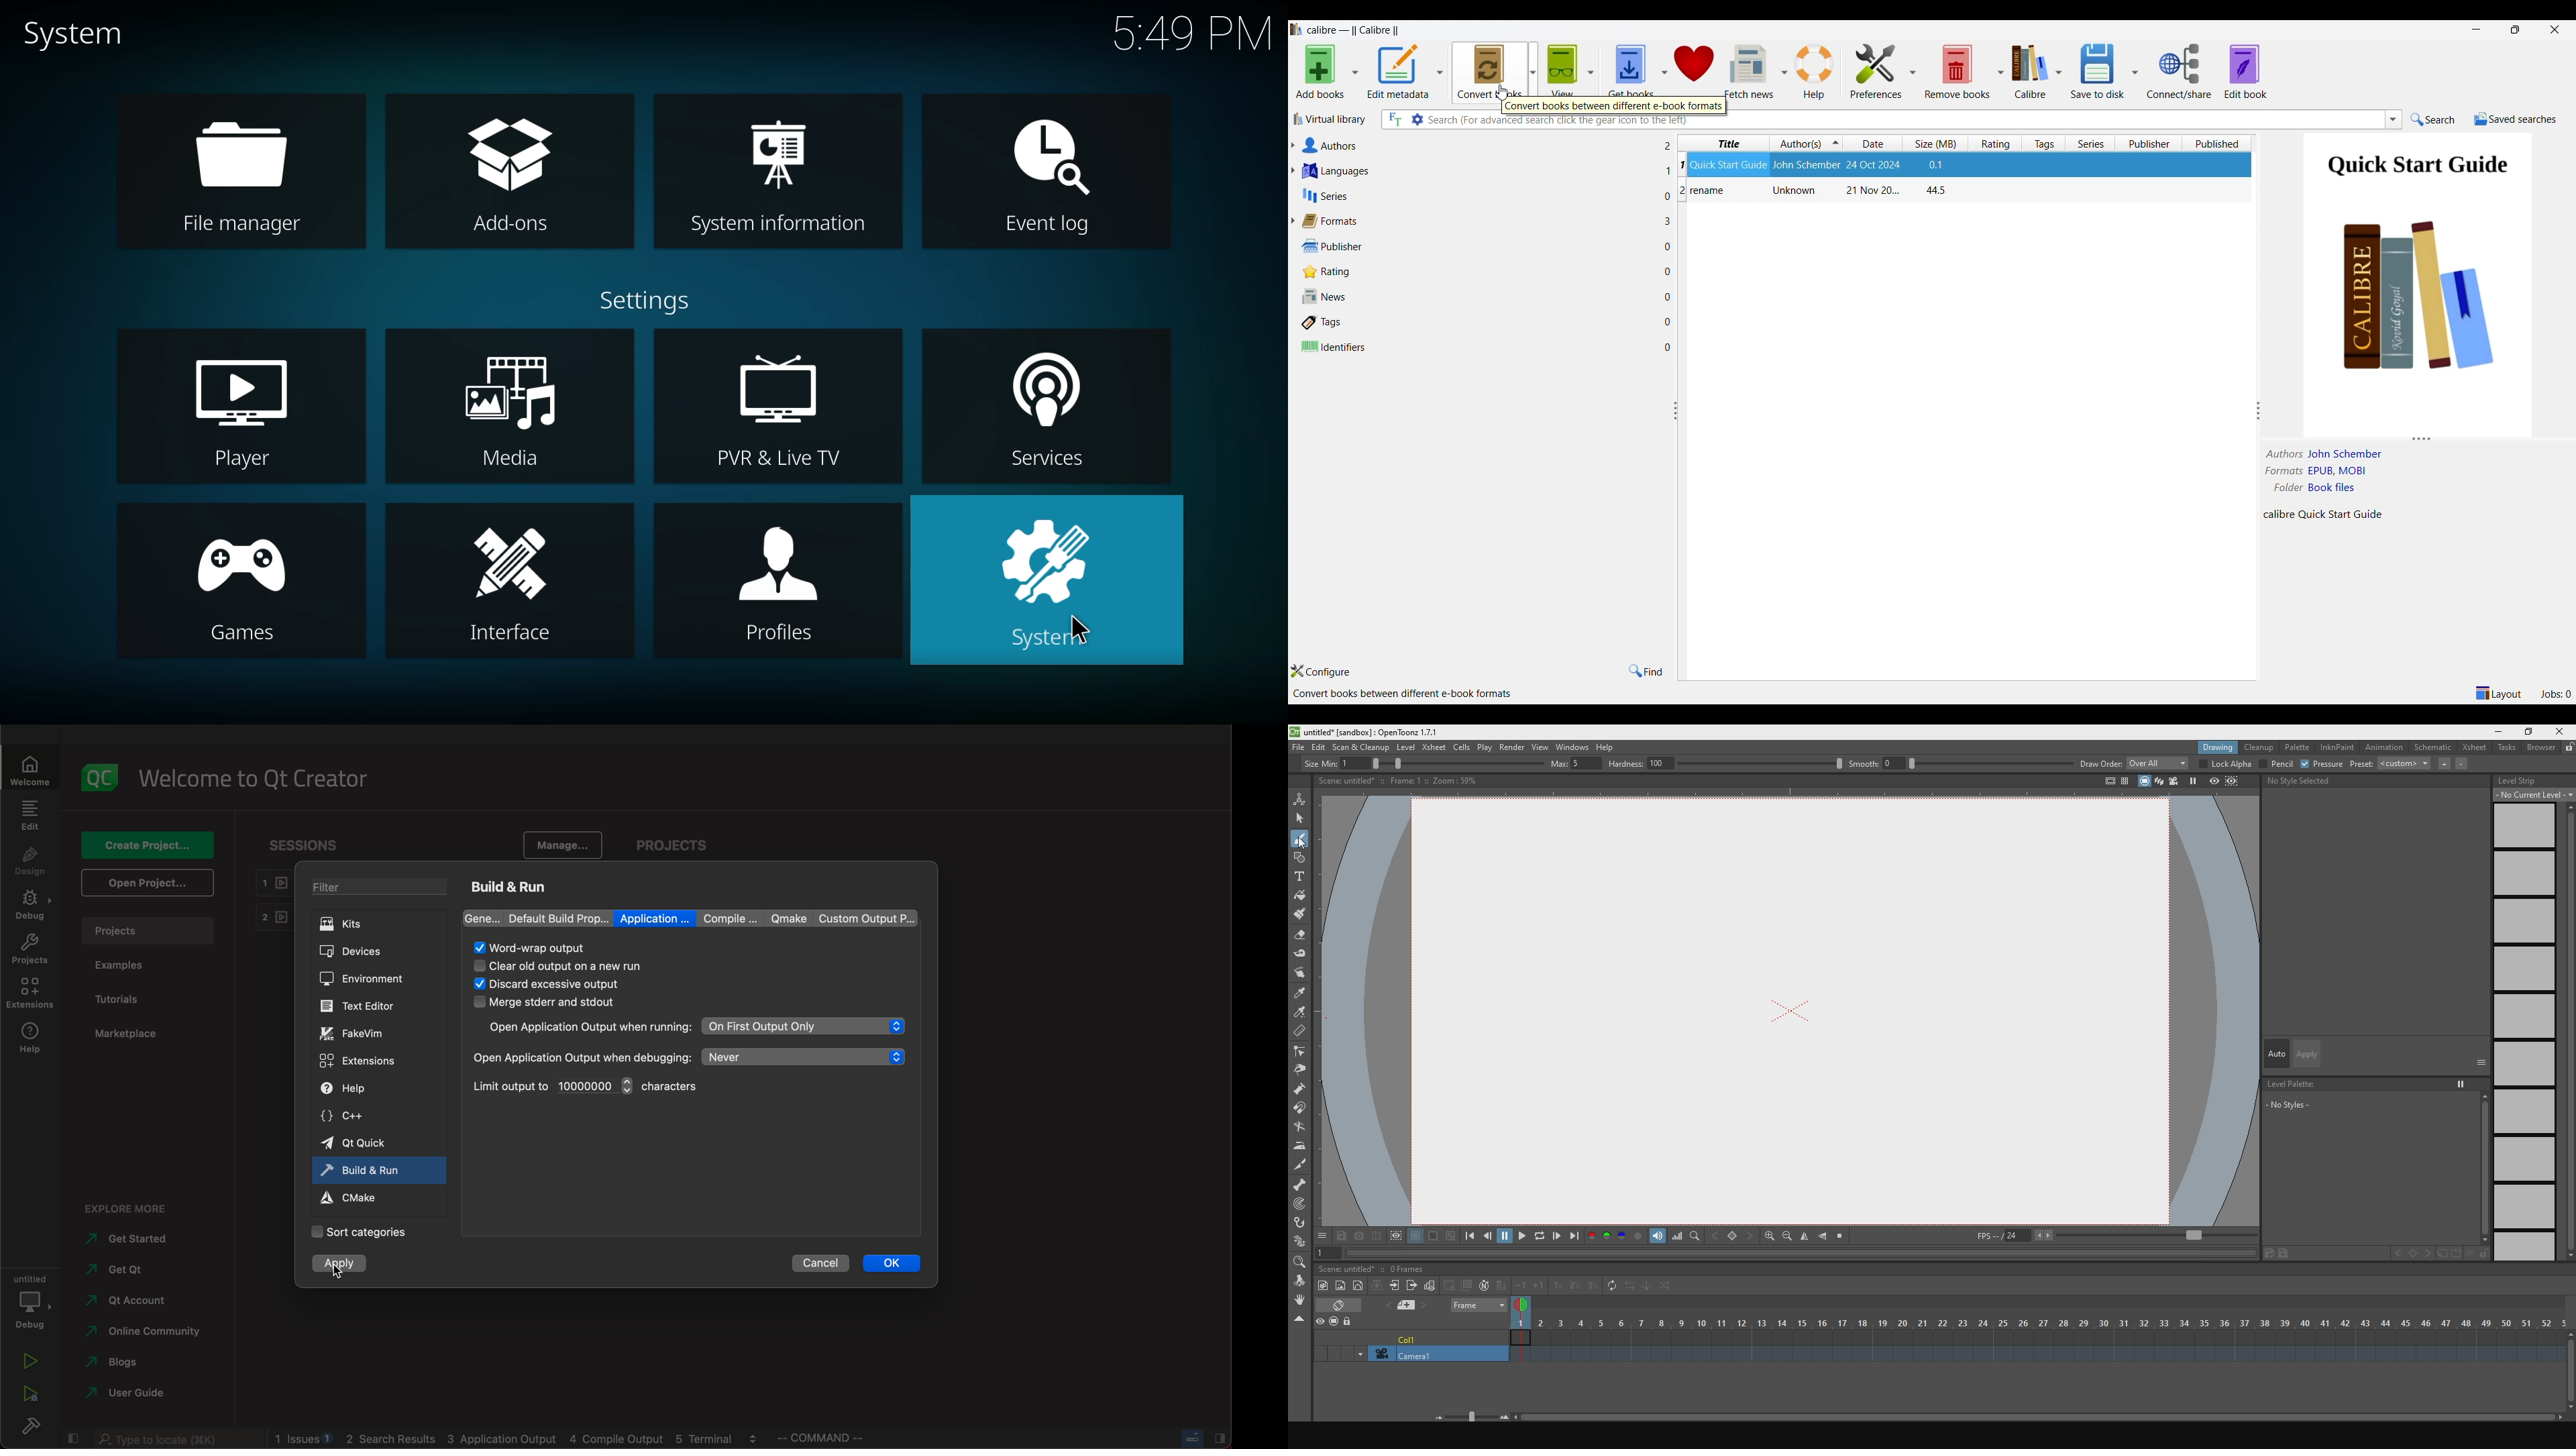  Describe the element at coordinates (1406, 782) in the screenshot. I see `scene details` at that location.